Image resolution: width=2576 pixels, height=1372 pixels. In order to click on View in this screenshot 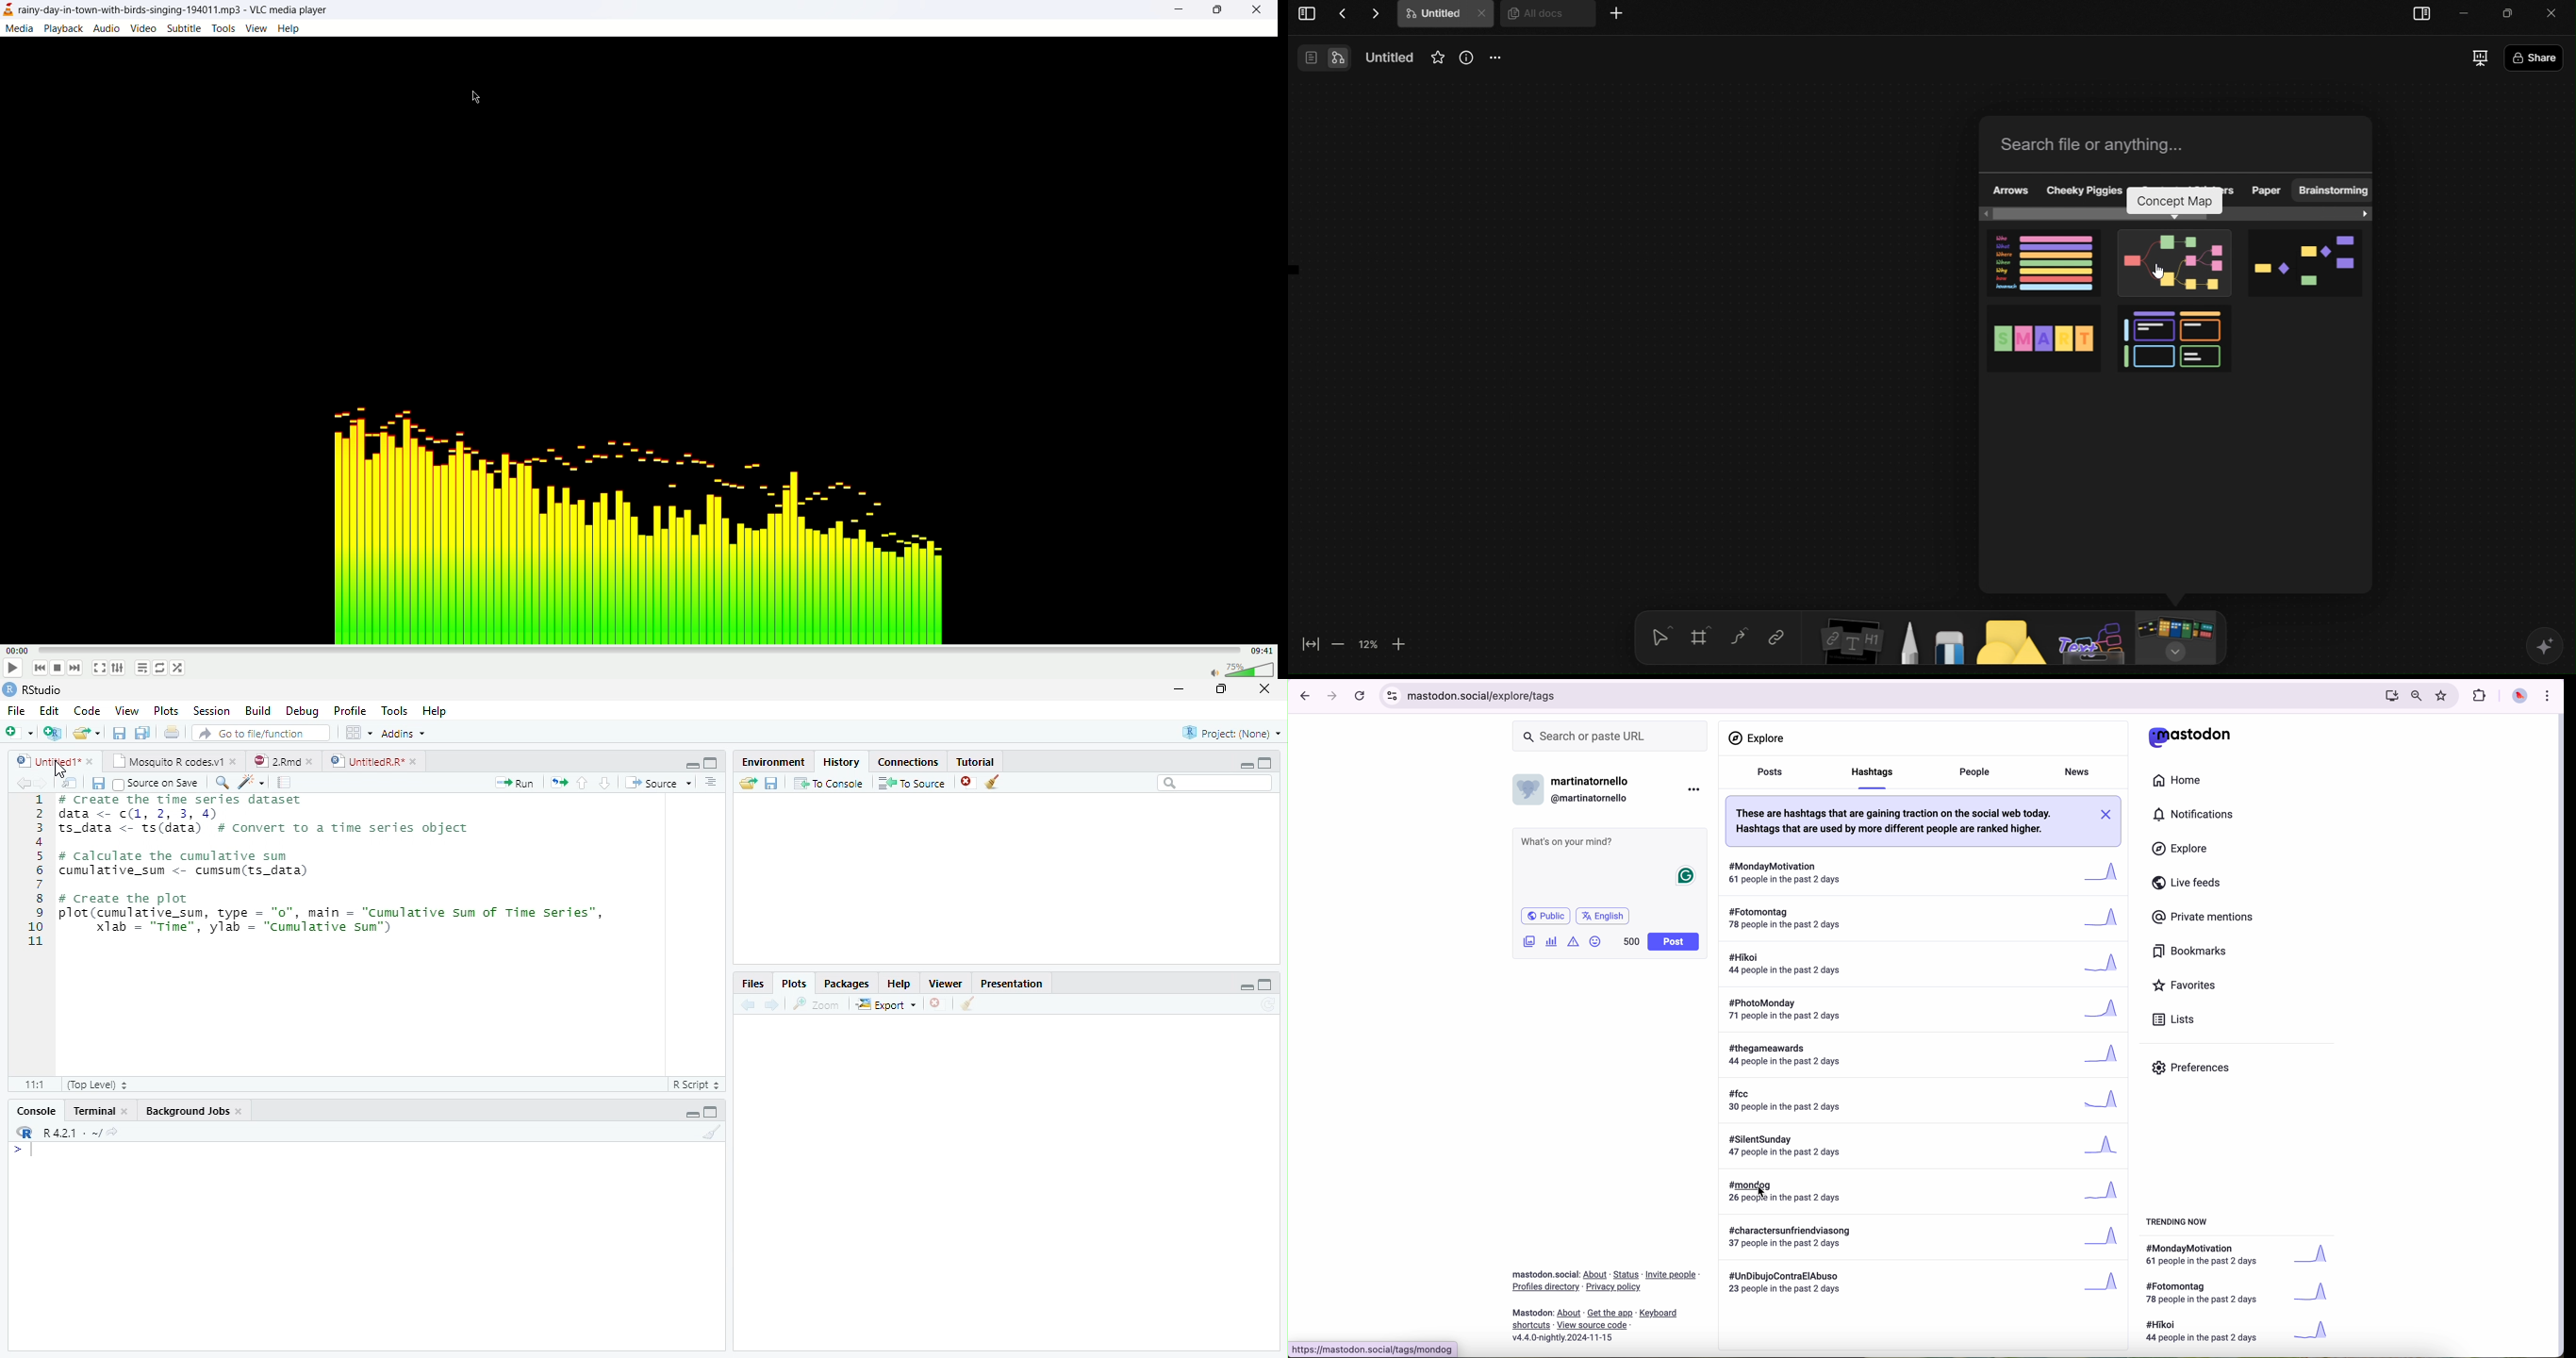, I will do `click(126, 710)`.